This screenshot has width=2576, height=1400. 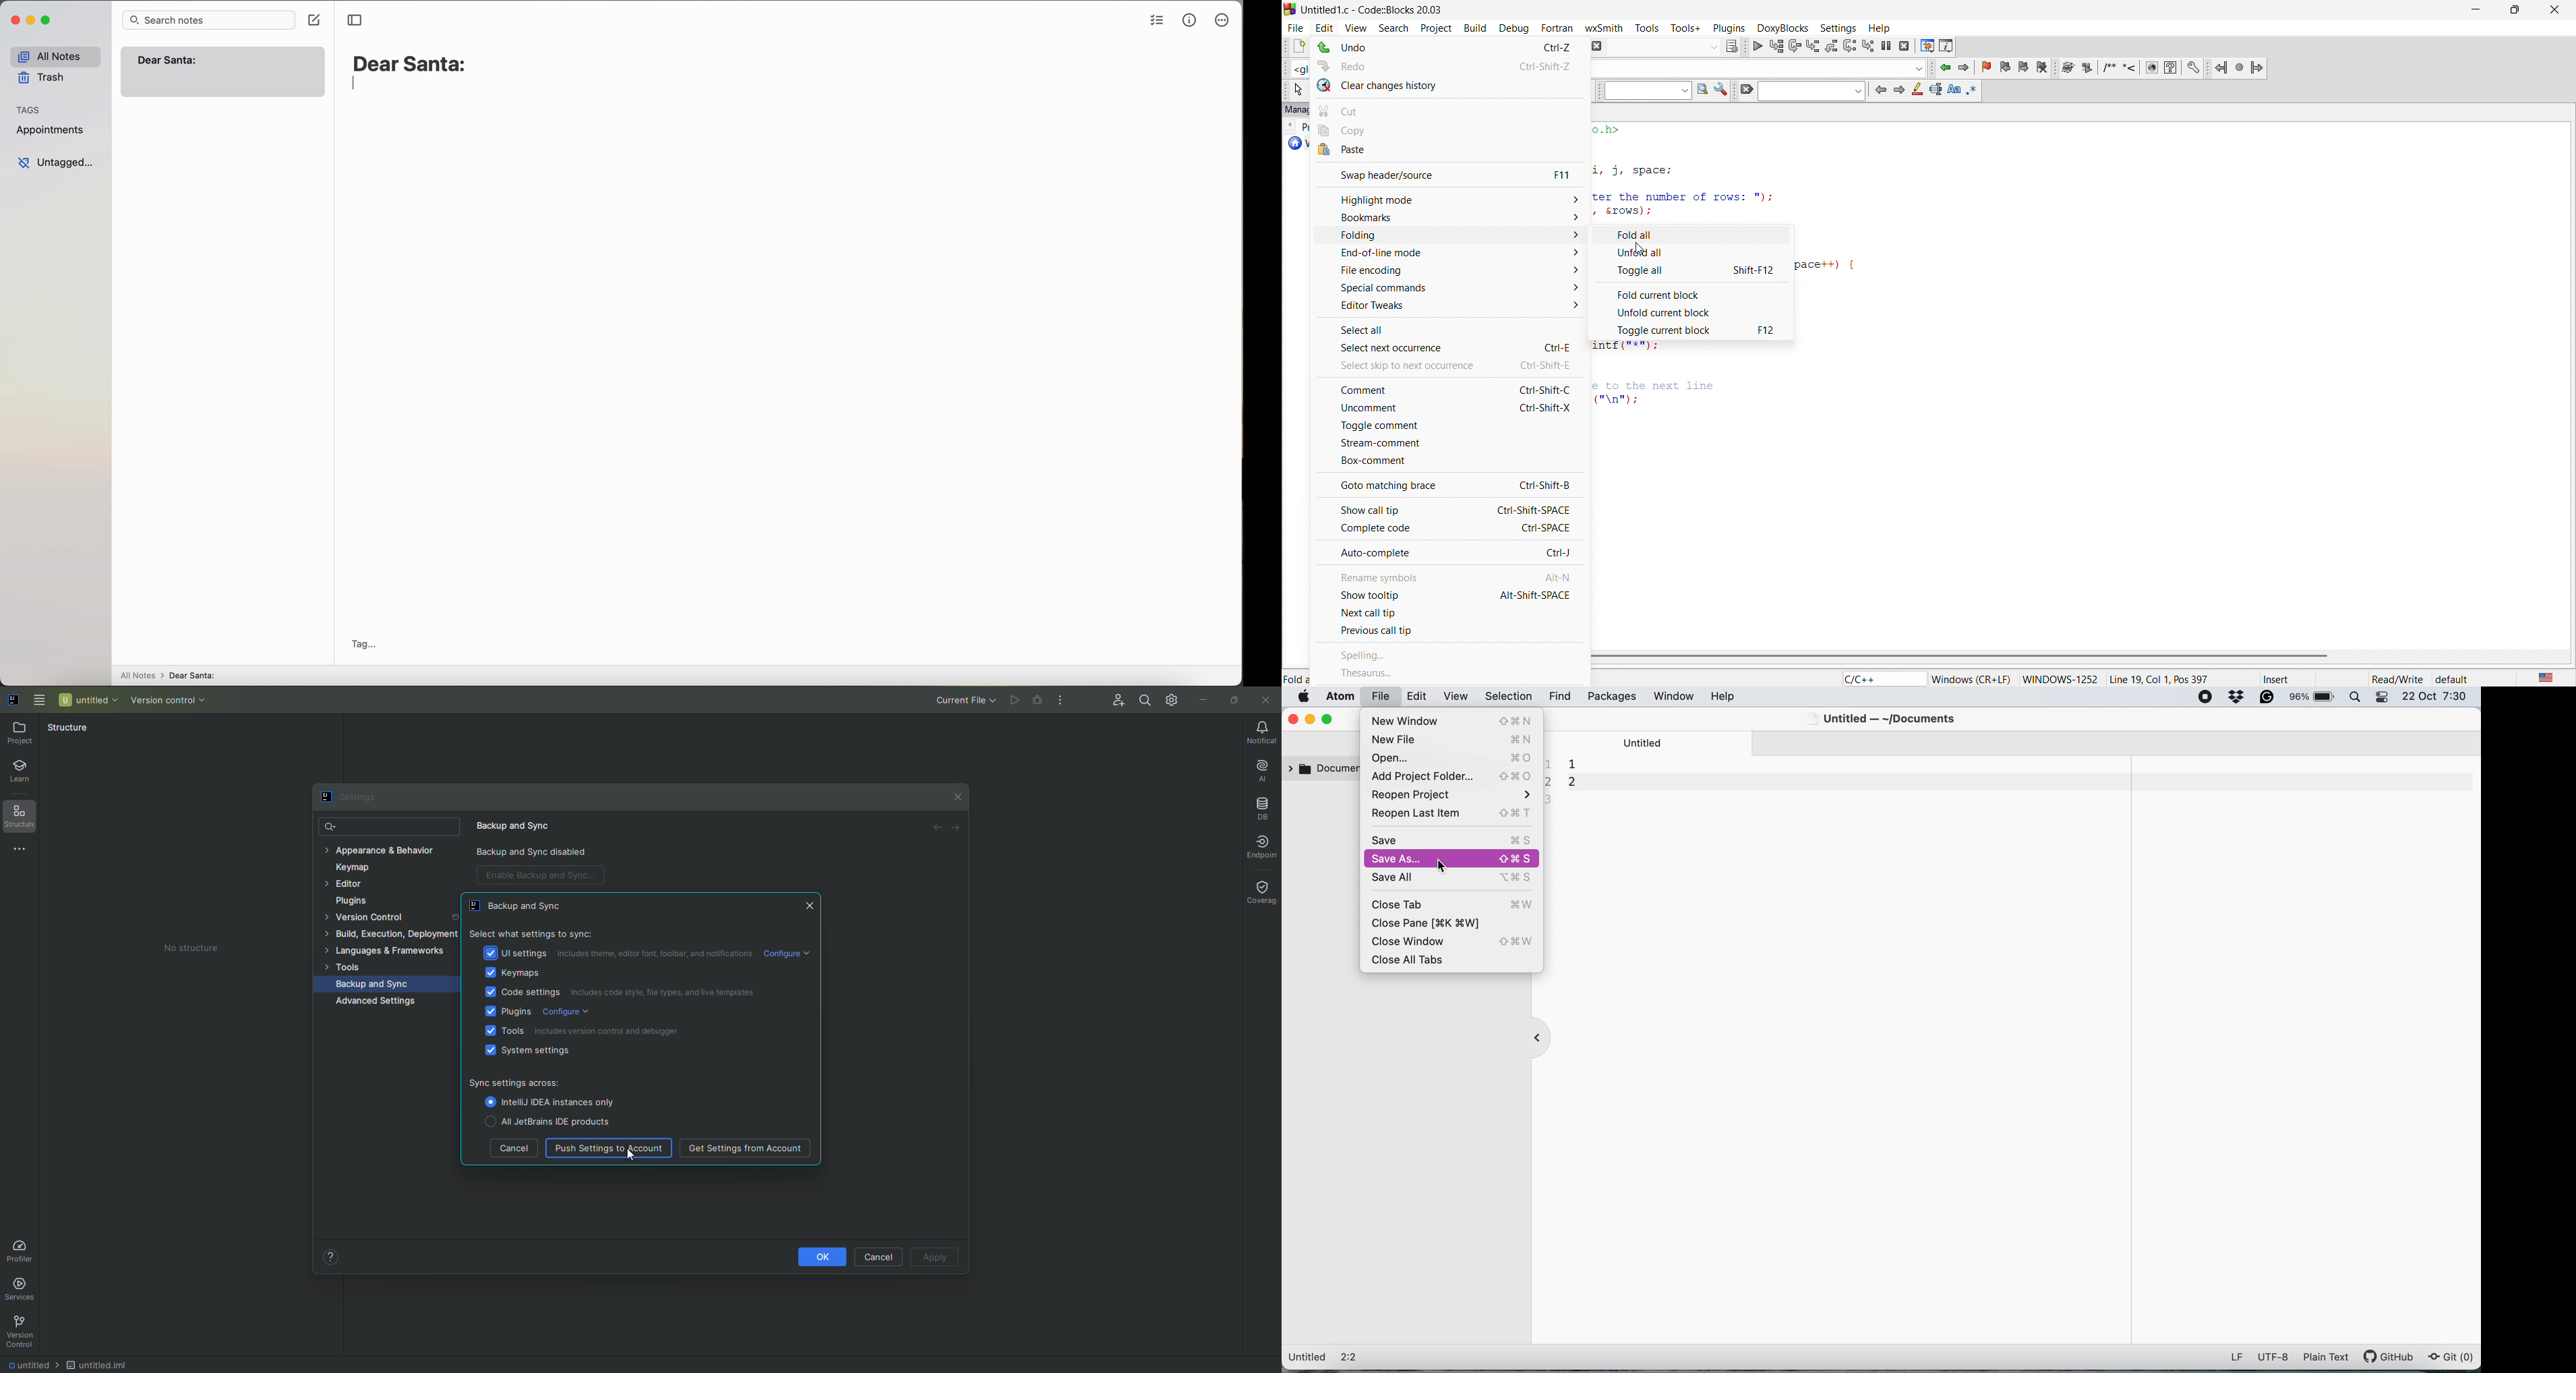 What do you see at coordinates (137, 675) in the screenshot?
I see `all notes` at bounding box center [137, 675].